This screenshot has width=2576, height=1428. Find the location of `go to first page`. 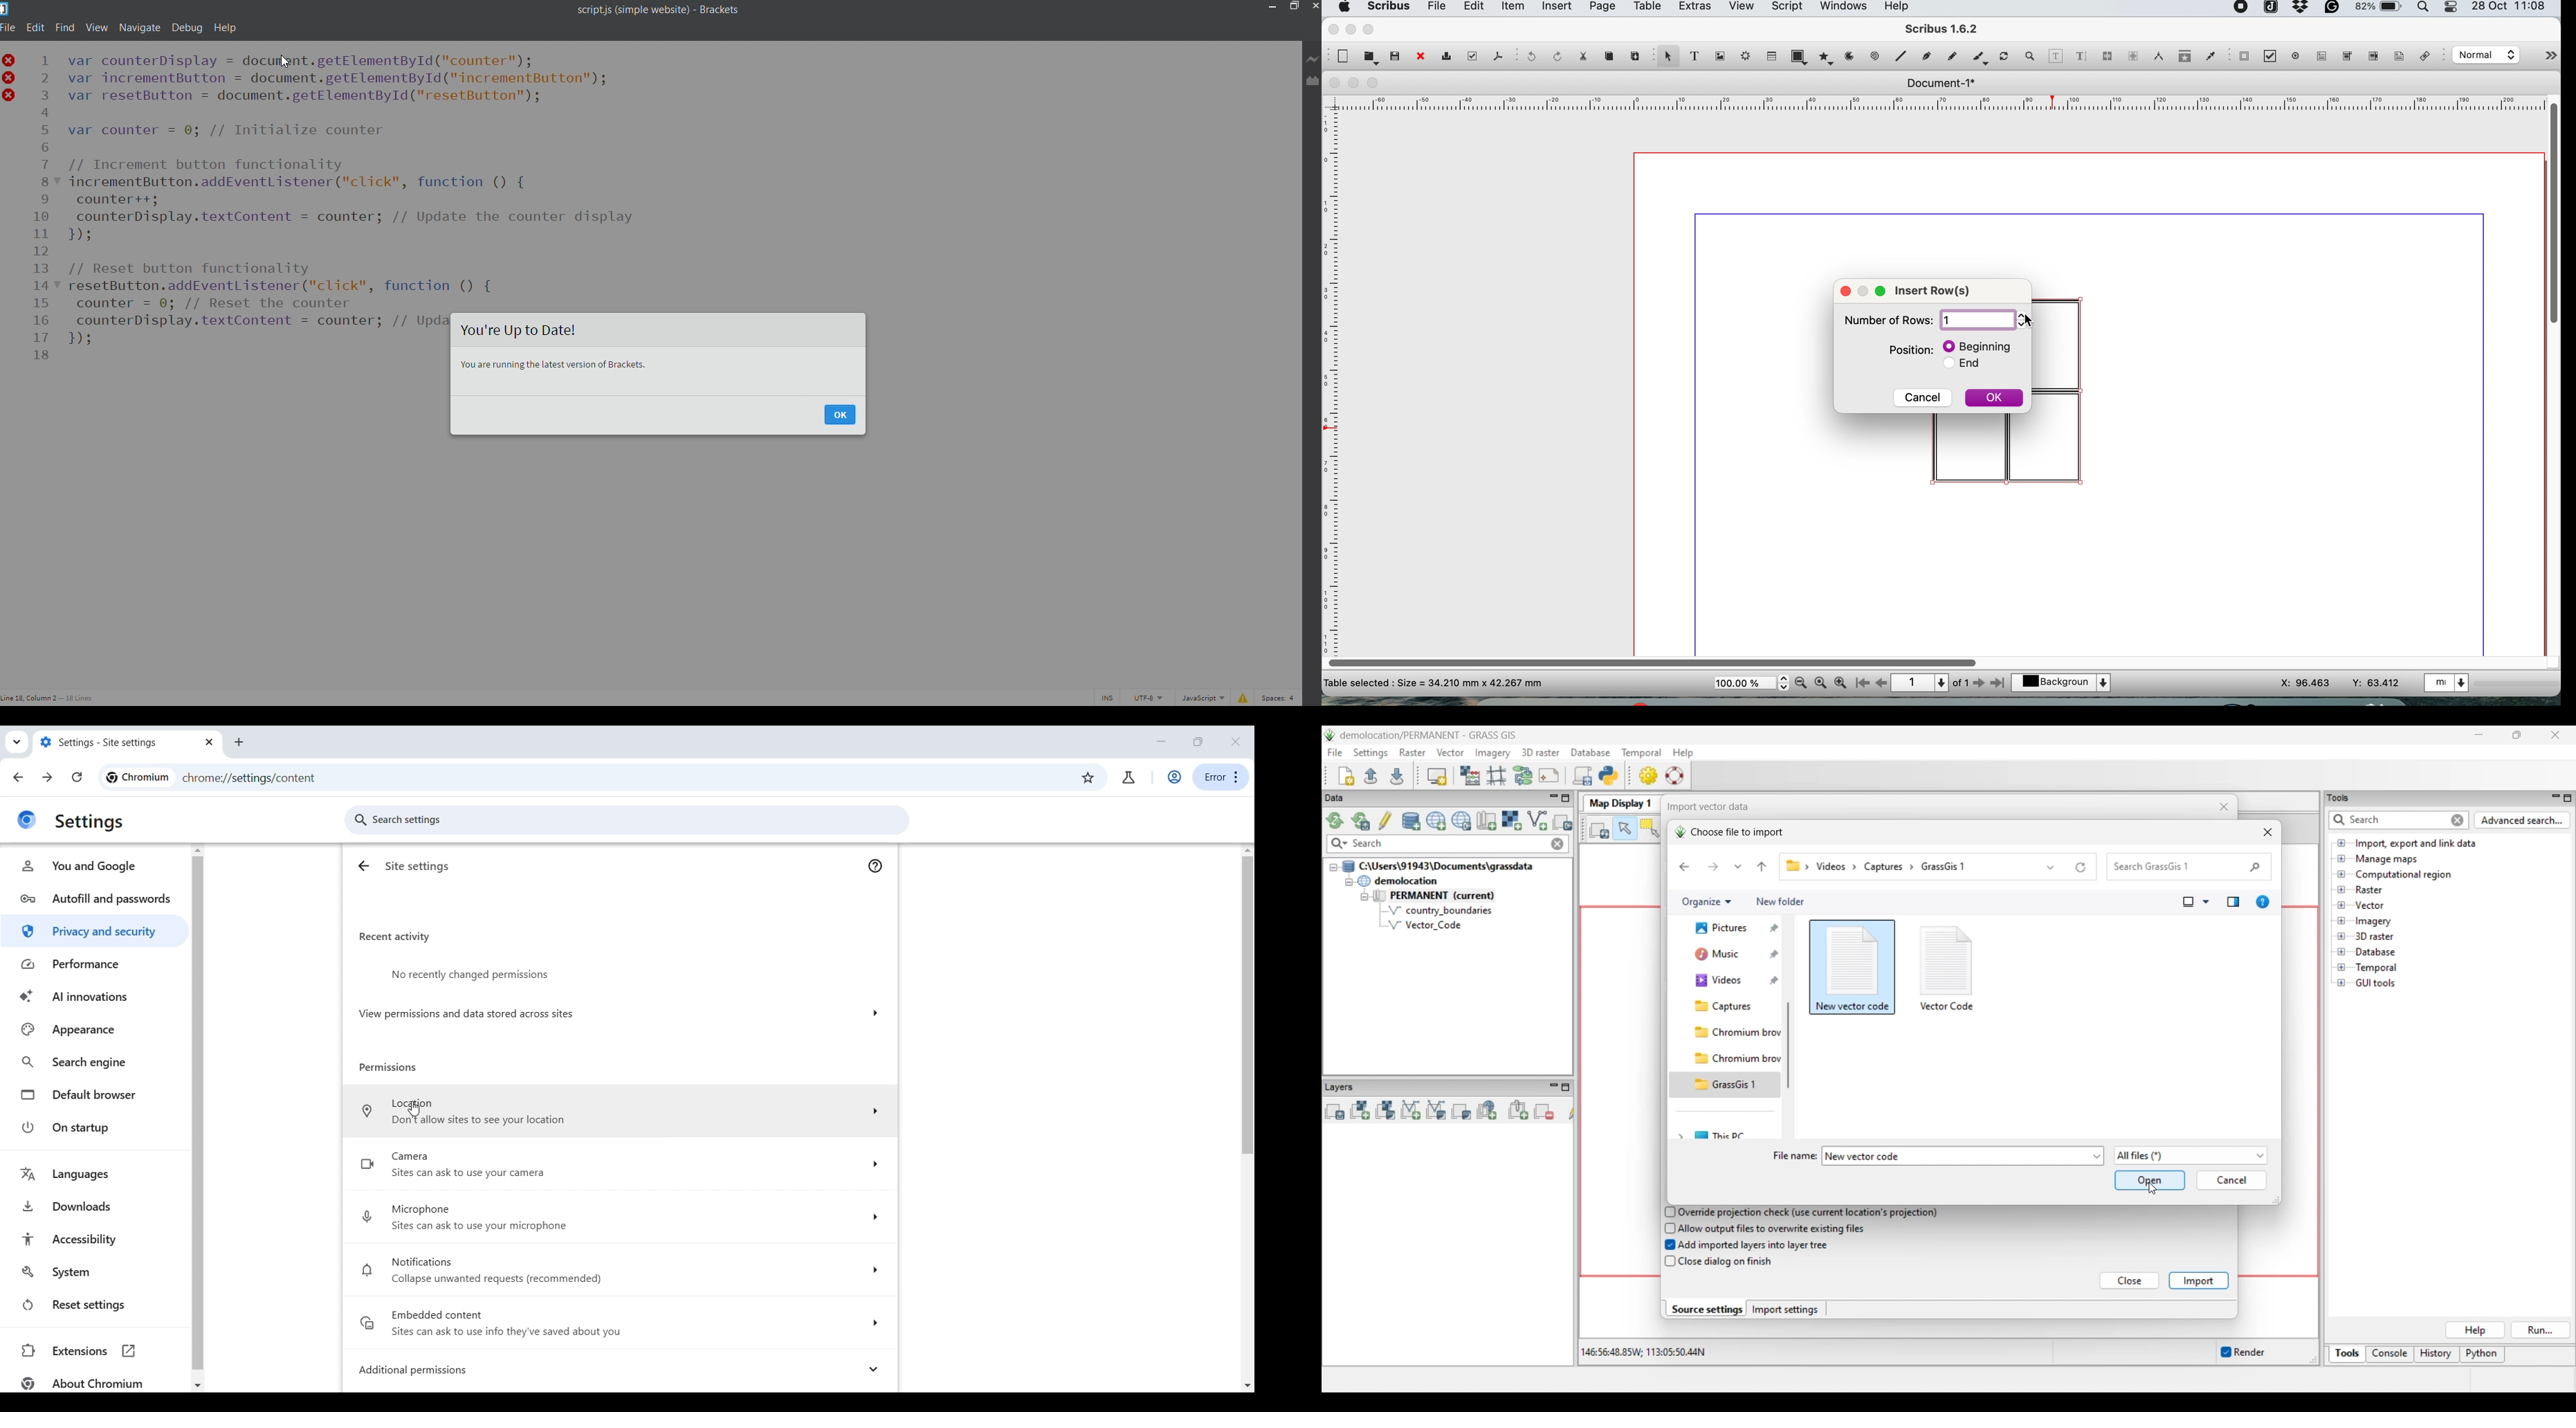

go to first page is located at coordinates (1861, 684).